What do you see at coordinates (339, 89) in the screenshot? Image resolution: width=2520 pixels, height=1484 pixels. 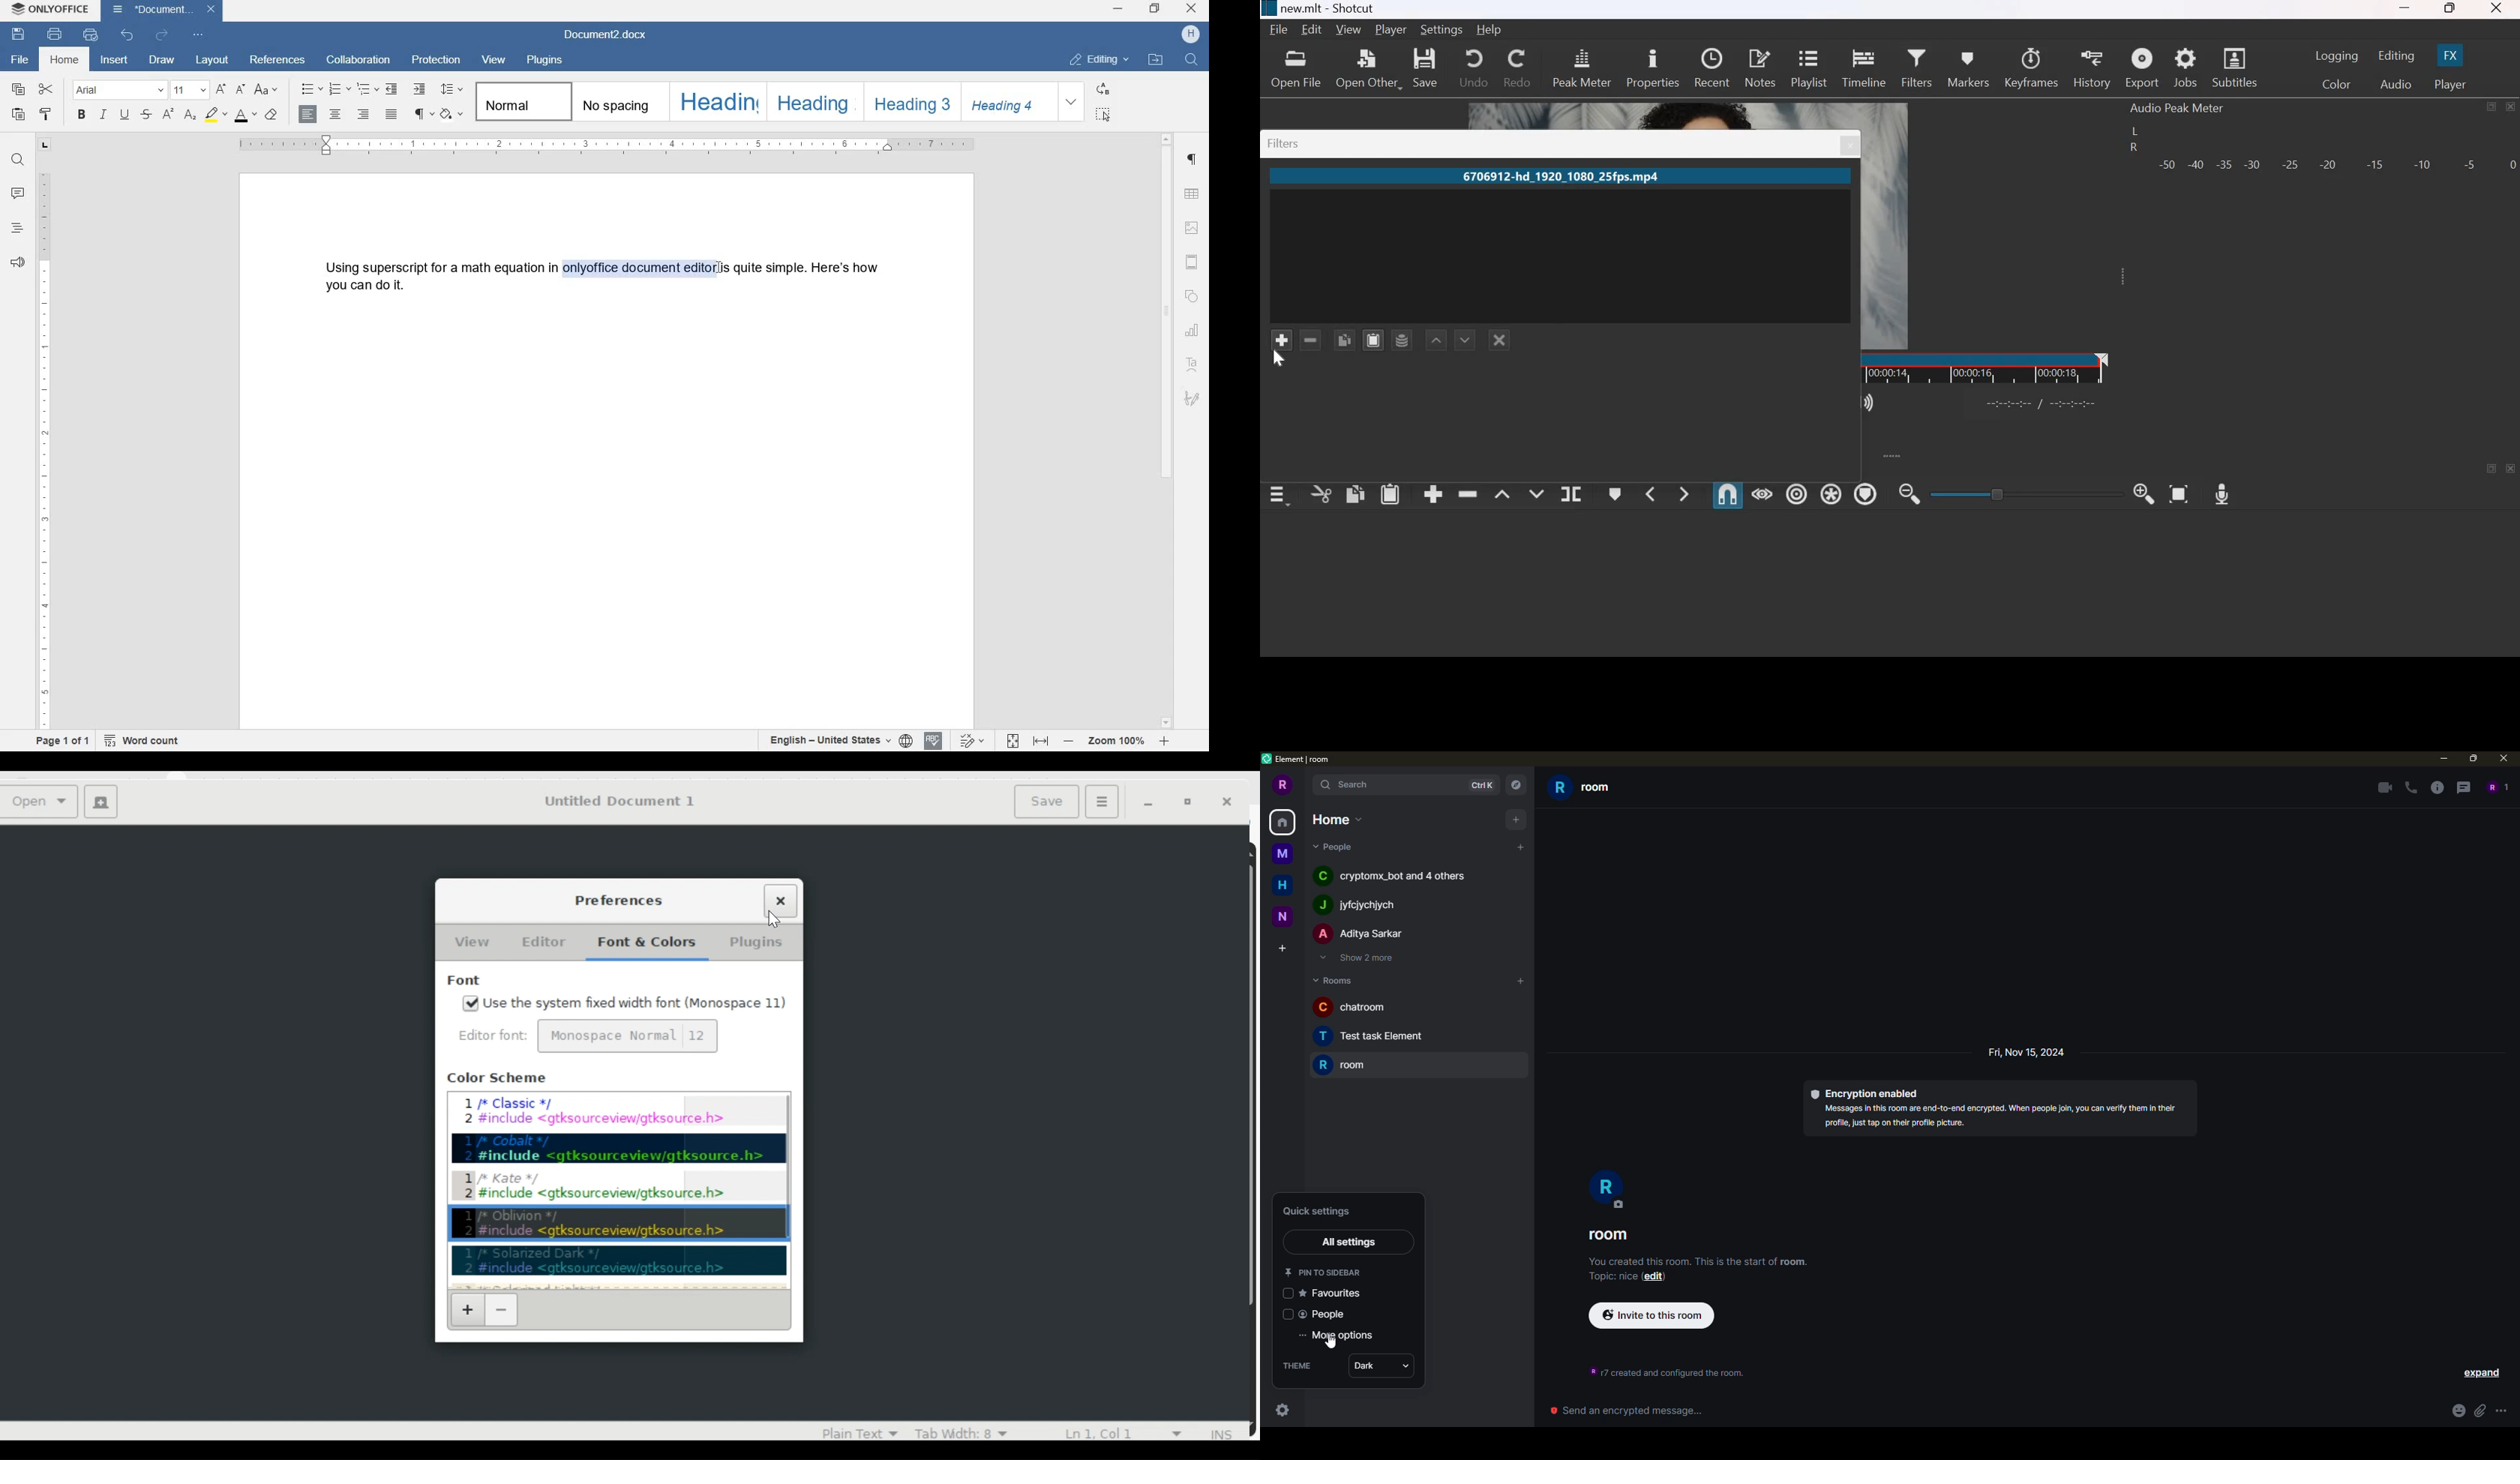 I see `numbering` at bounding box center [339, 89].